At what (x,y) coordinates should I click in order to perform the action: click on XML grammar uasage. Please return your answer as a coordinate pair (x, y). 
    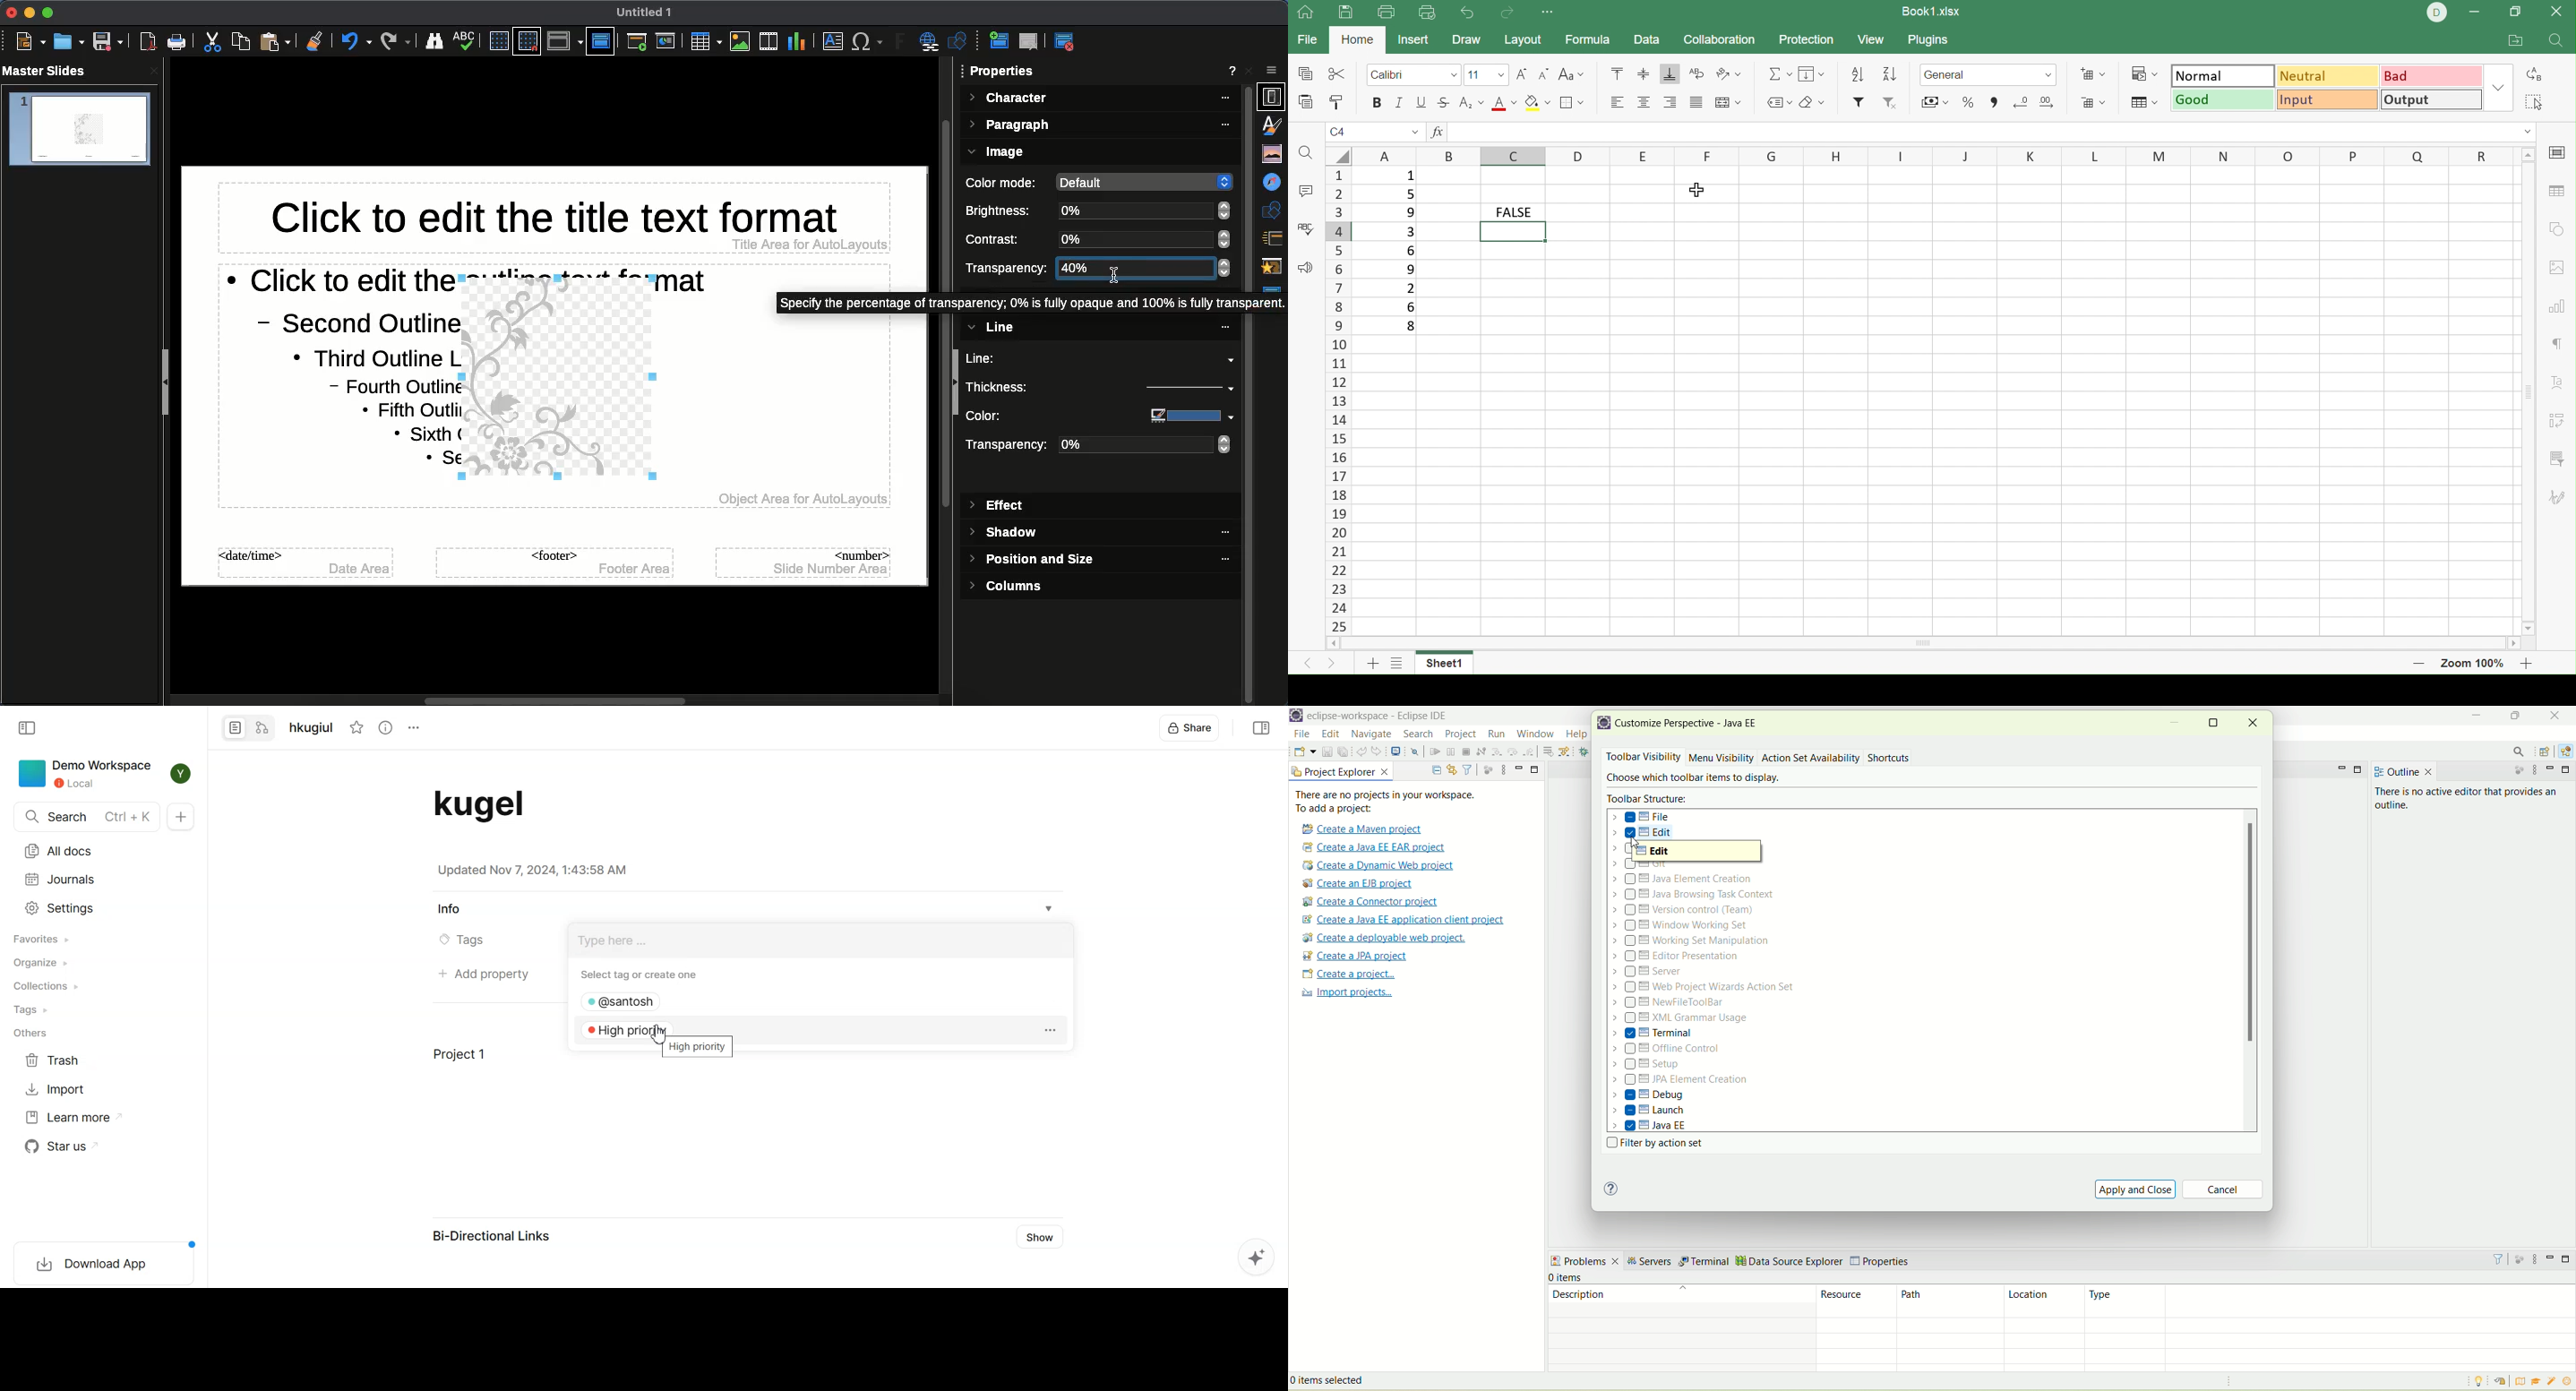
    Looking at the image, I should click on (1682, 1019).